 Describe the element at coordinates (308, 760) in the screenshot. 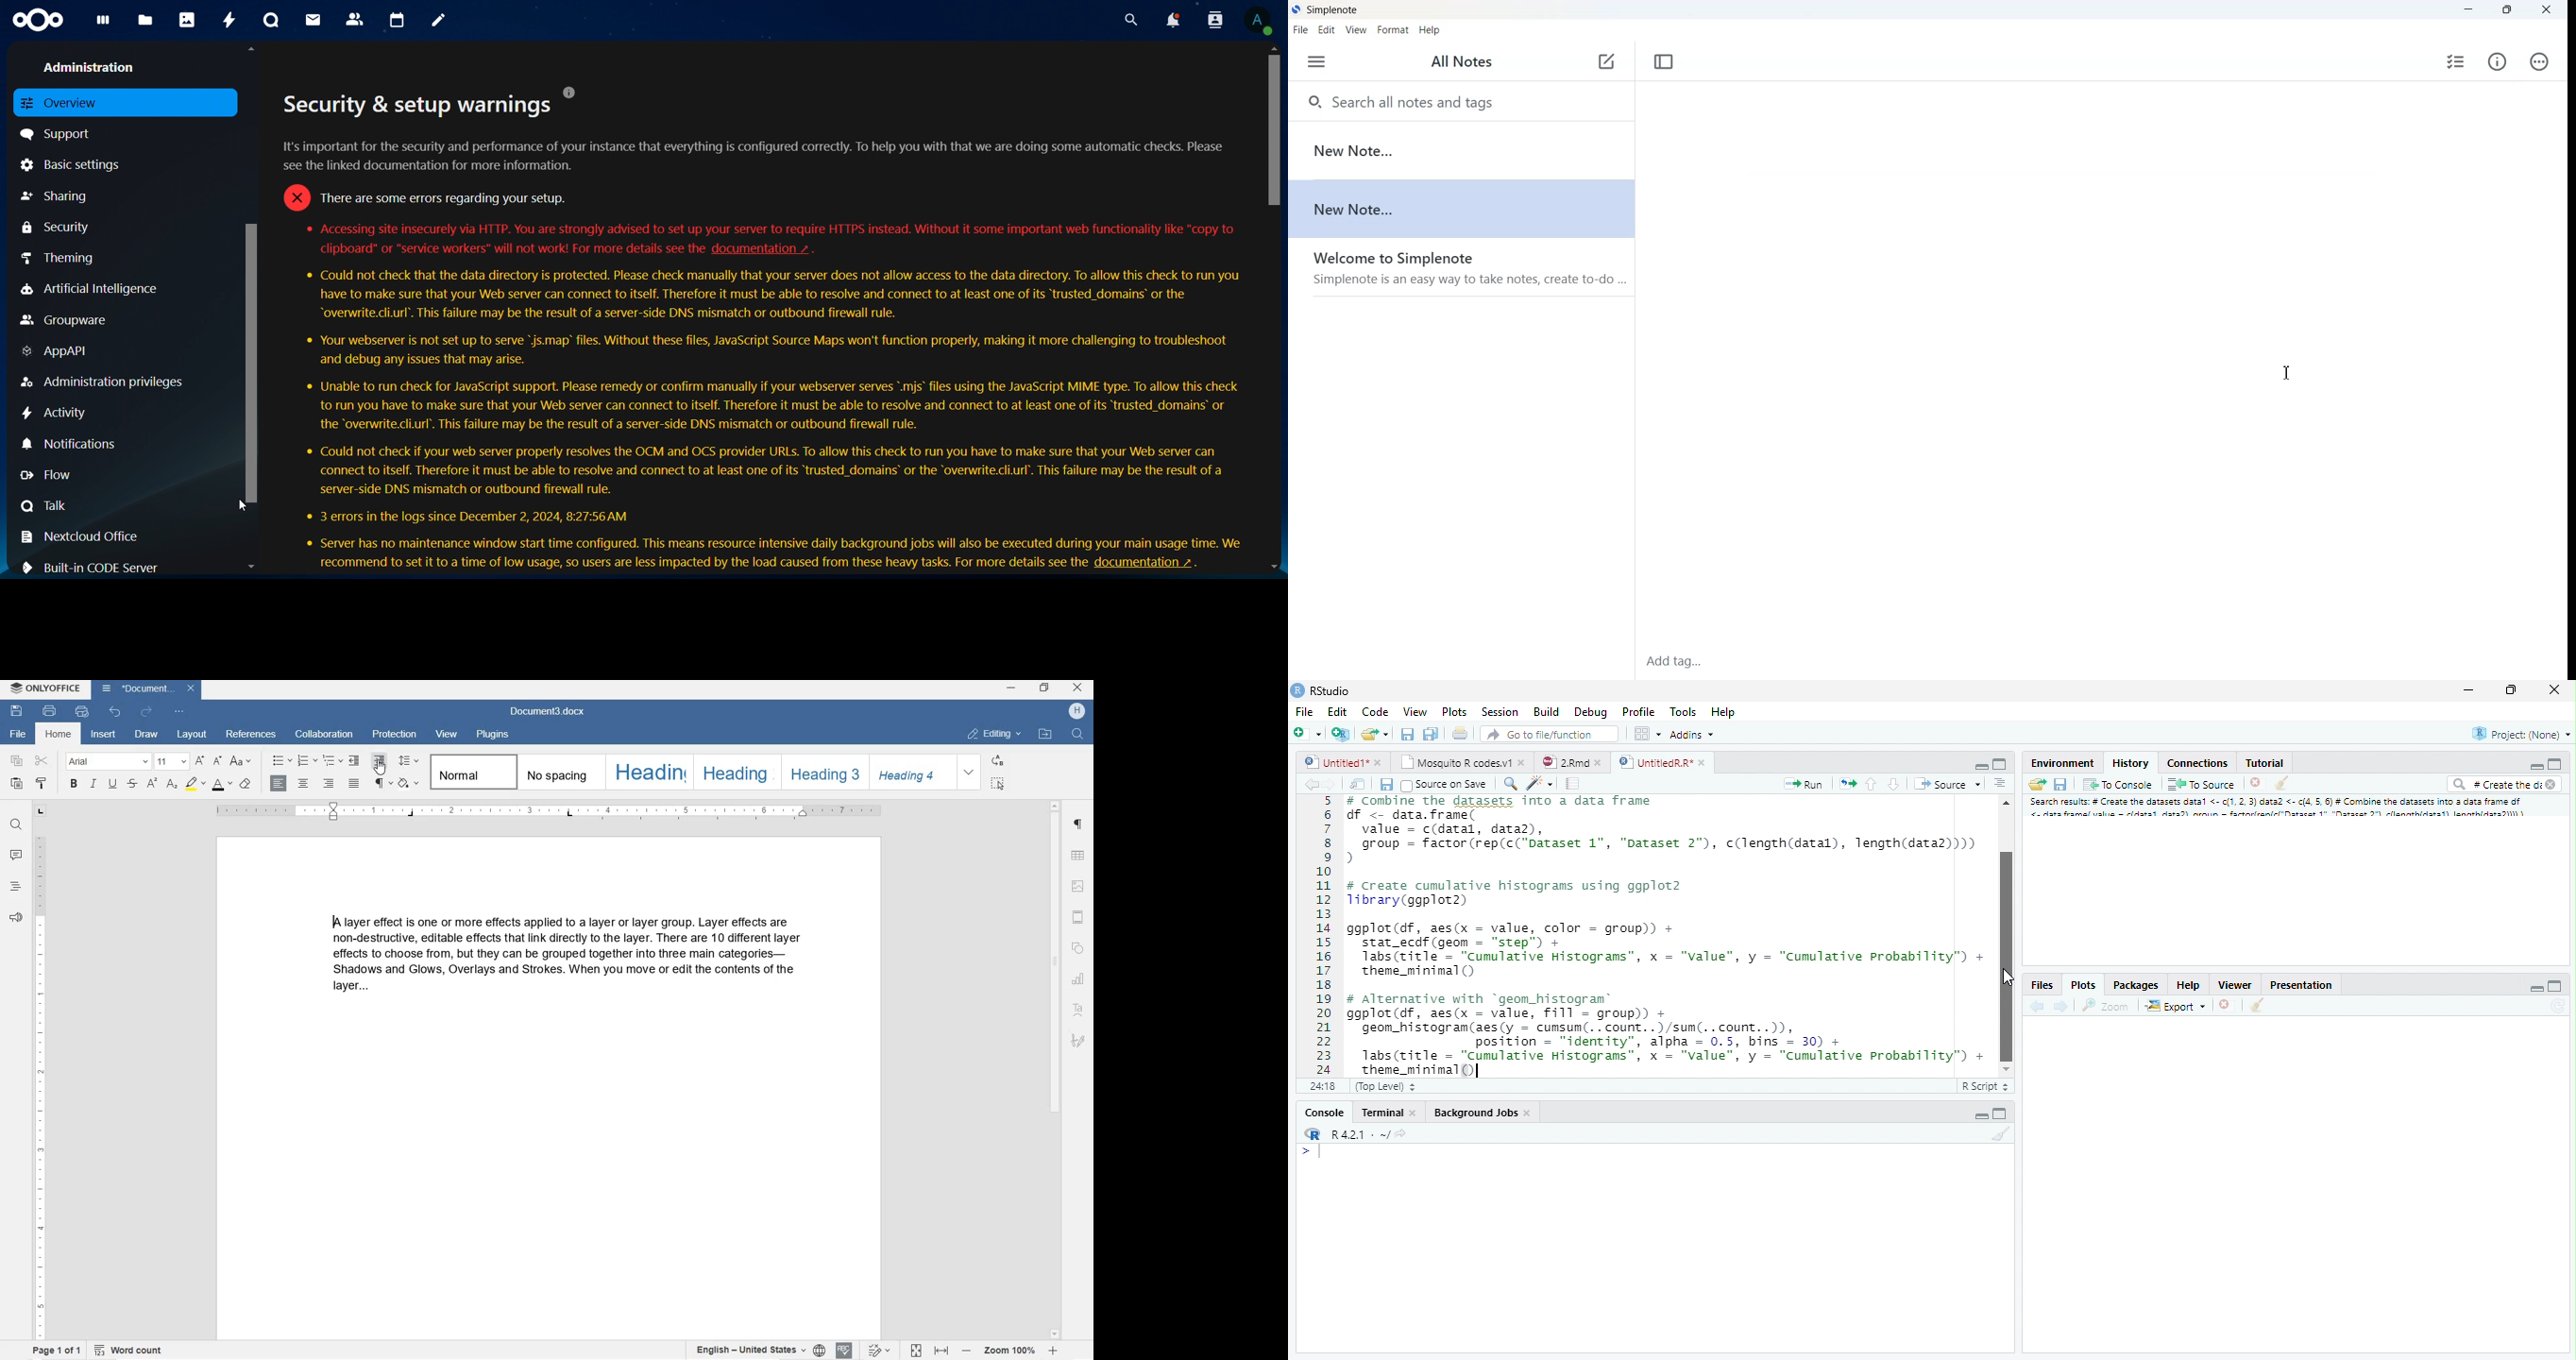

I see `NUMBERING` at that location.